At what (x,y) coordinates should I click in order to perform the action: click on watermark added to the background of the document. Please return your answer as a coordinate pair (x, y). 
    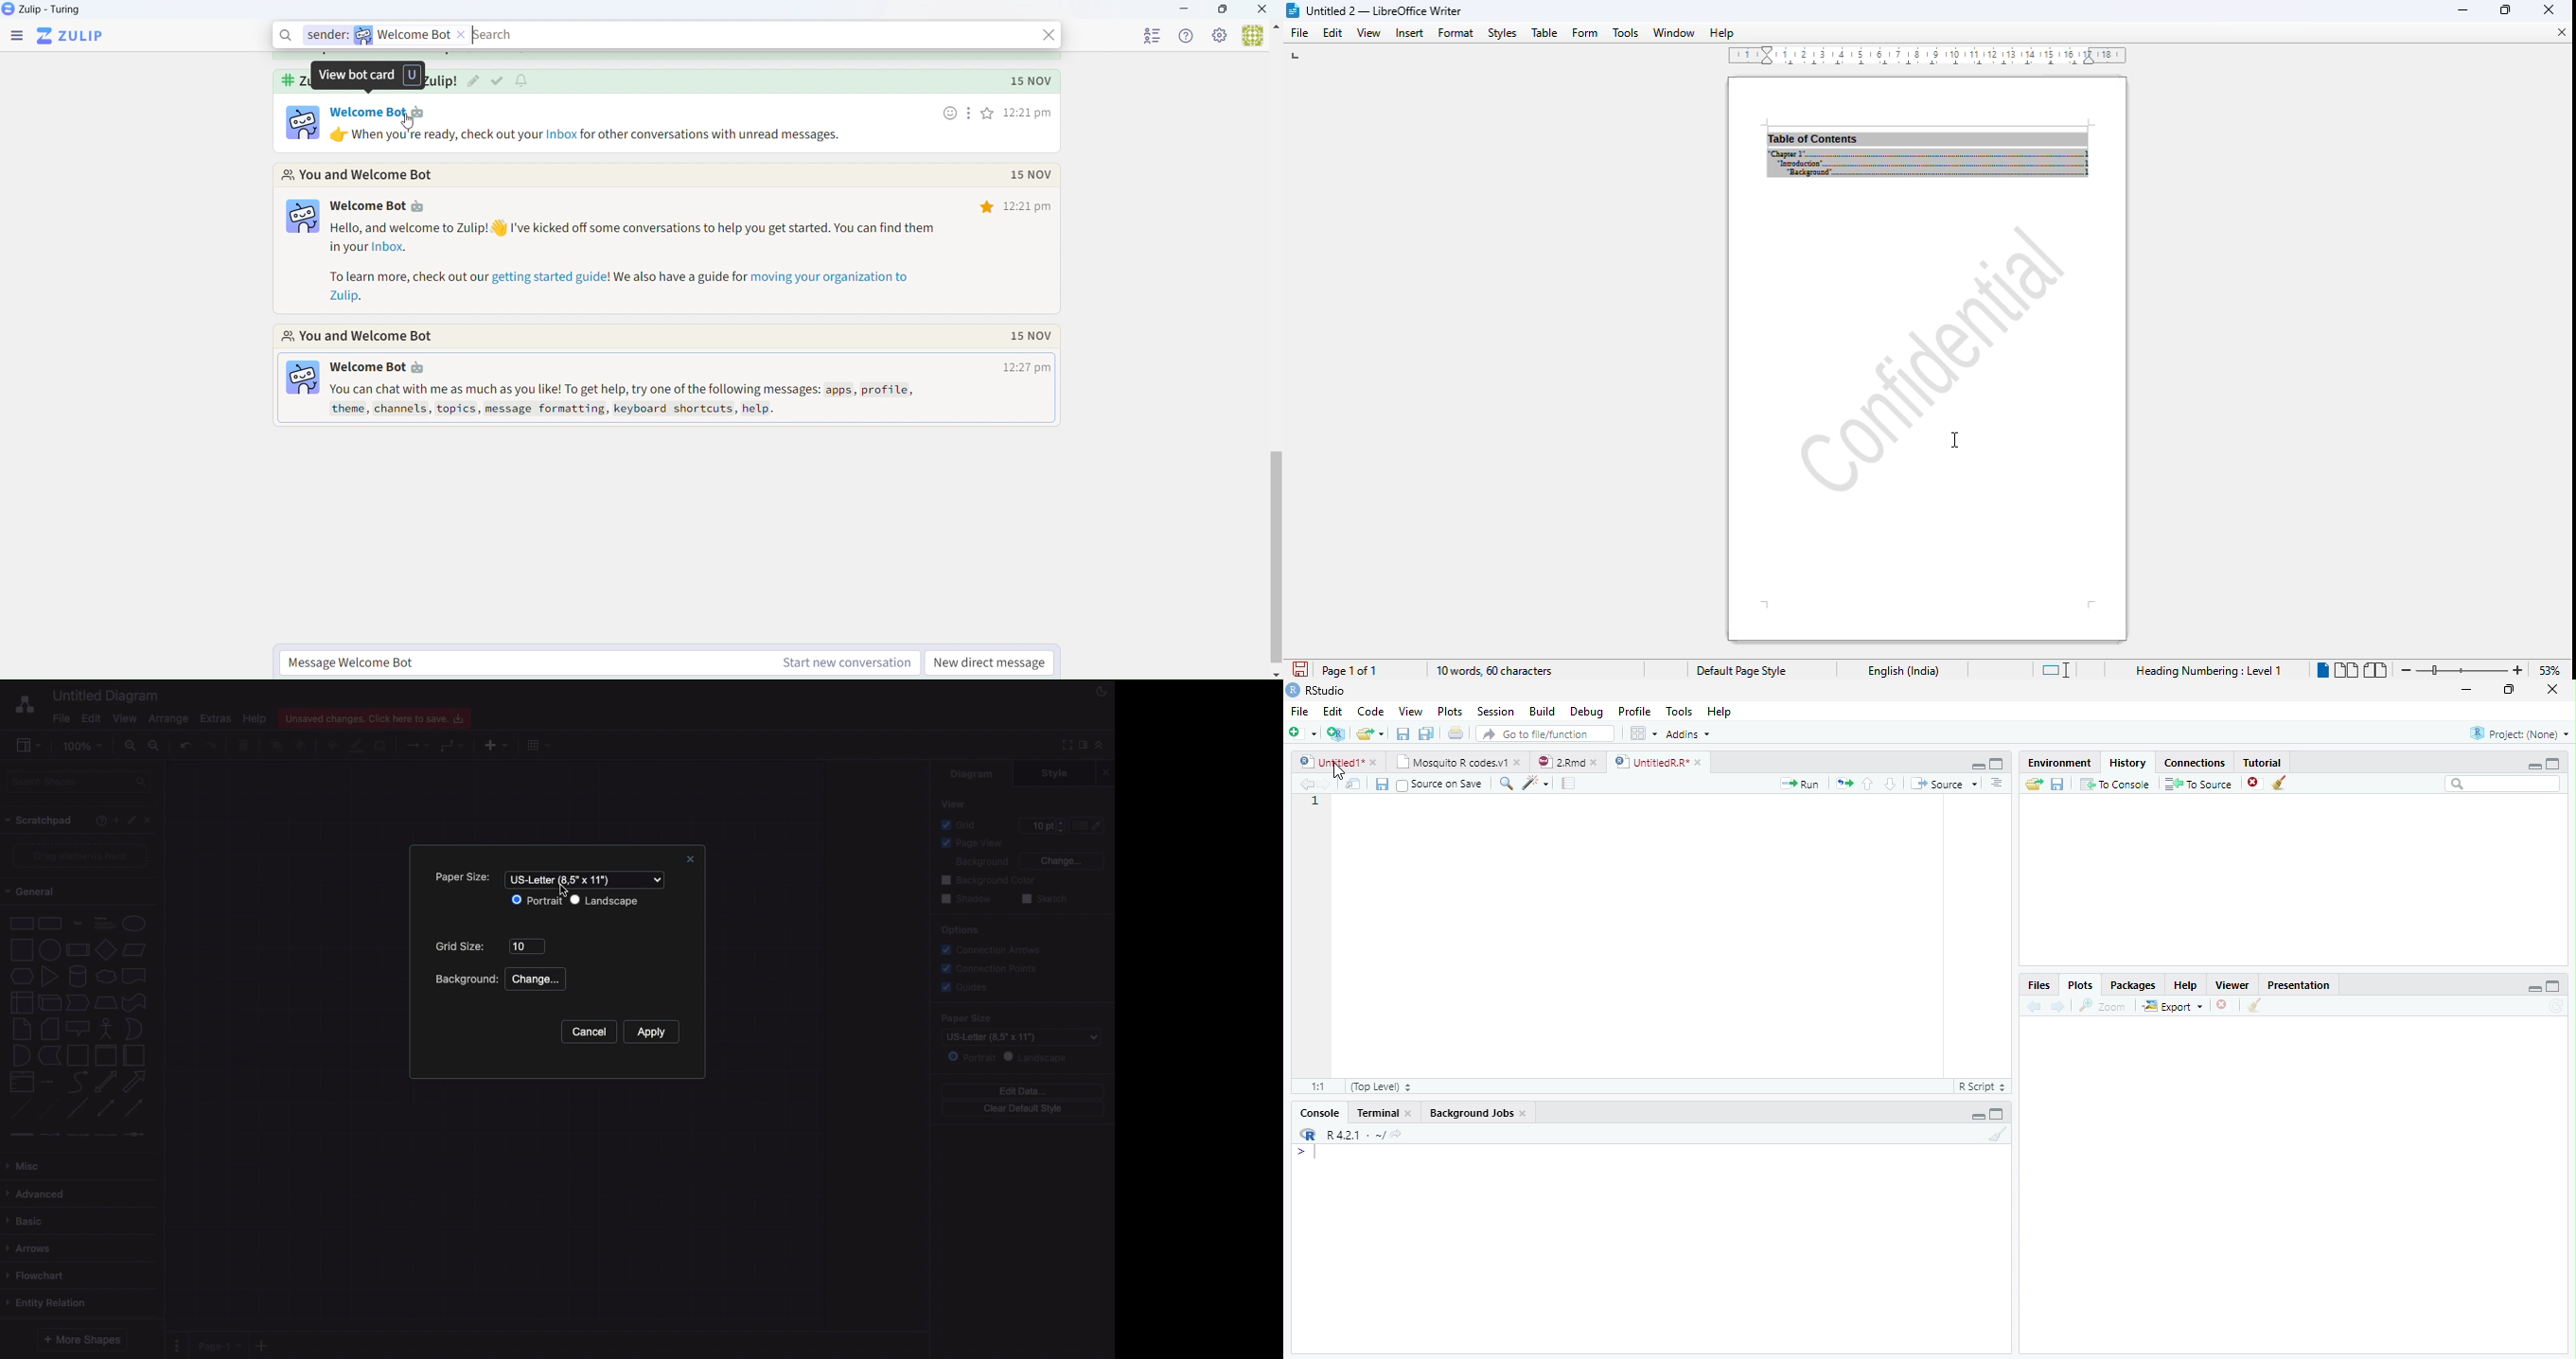
    Looking at the image, I should click on (1931, 357).